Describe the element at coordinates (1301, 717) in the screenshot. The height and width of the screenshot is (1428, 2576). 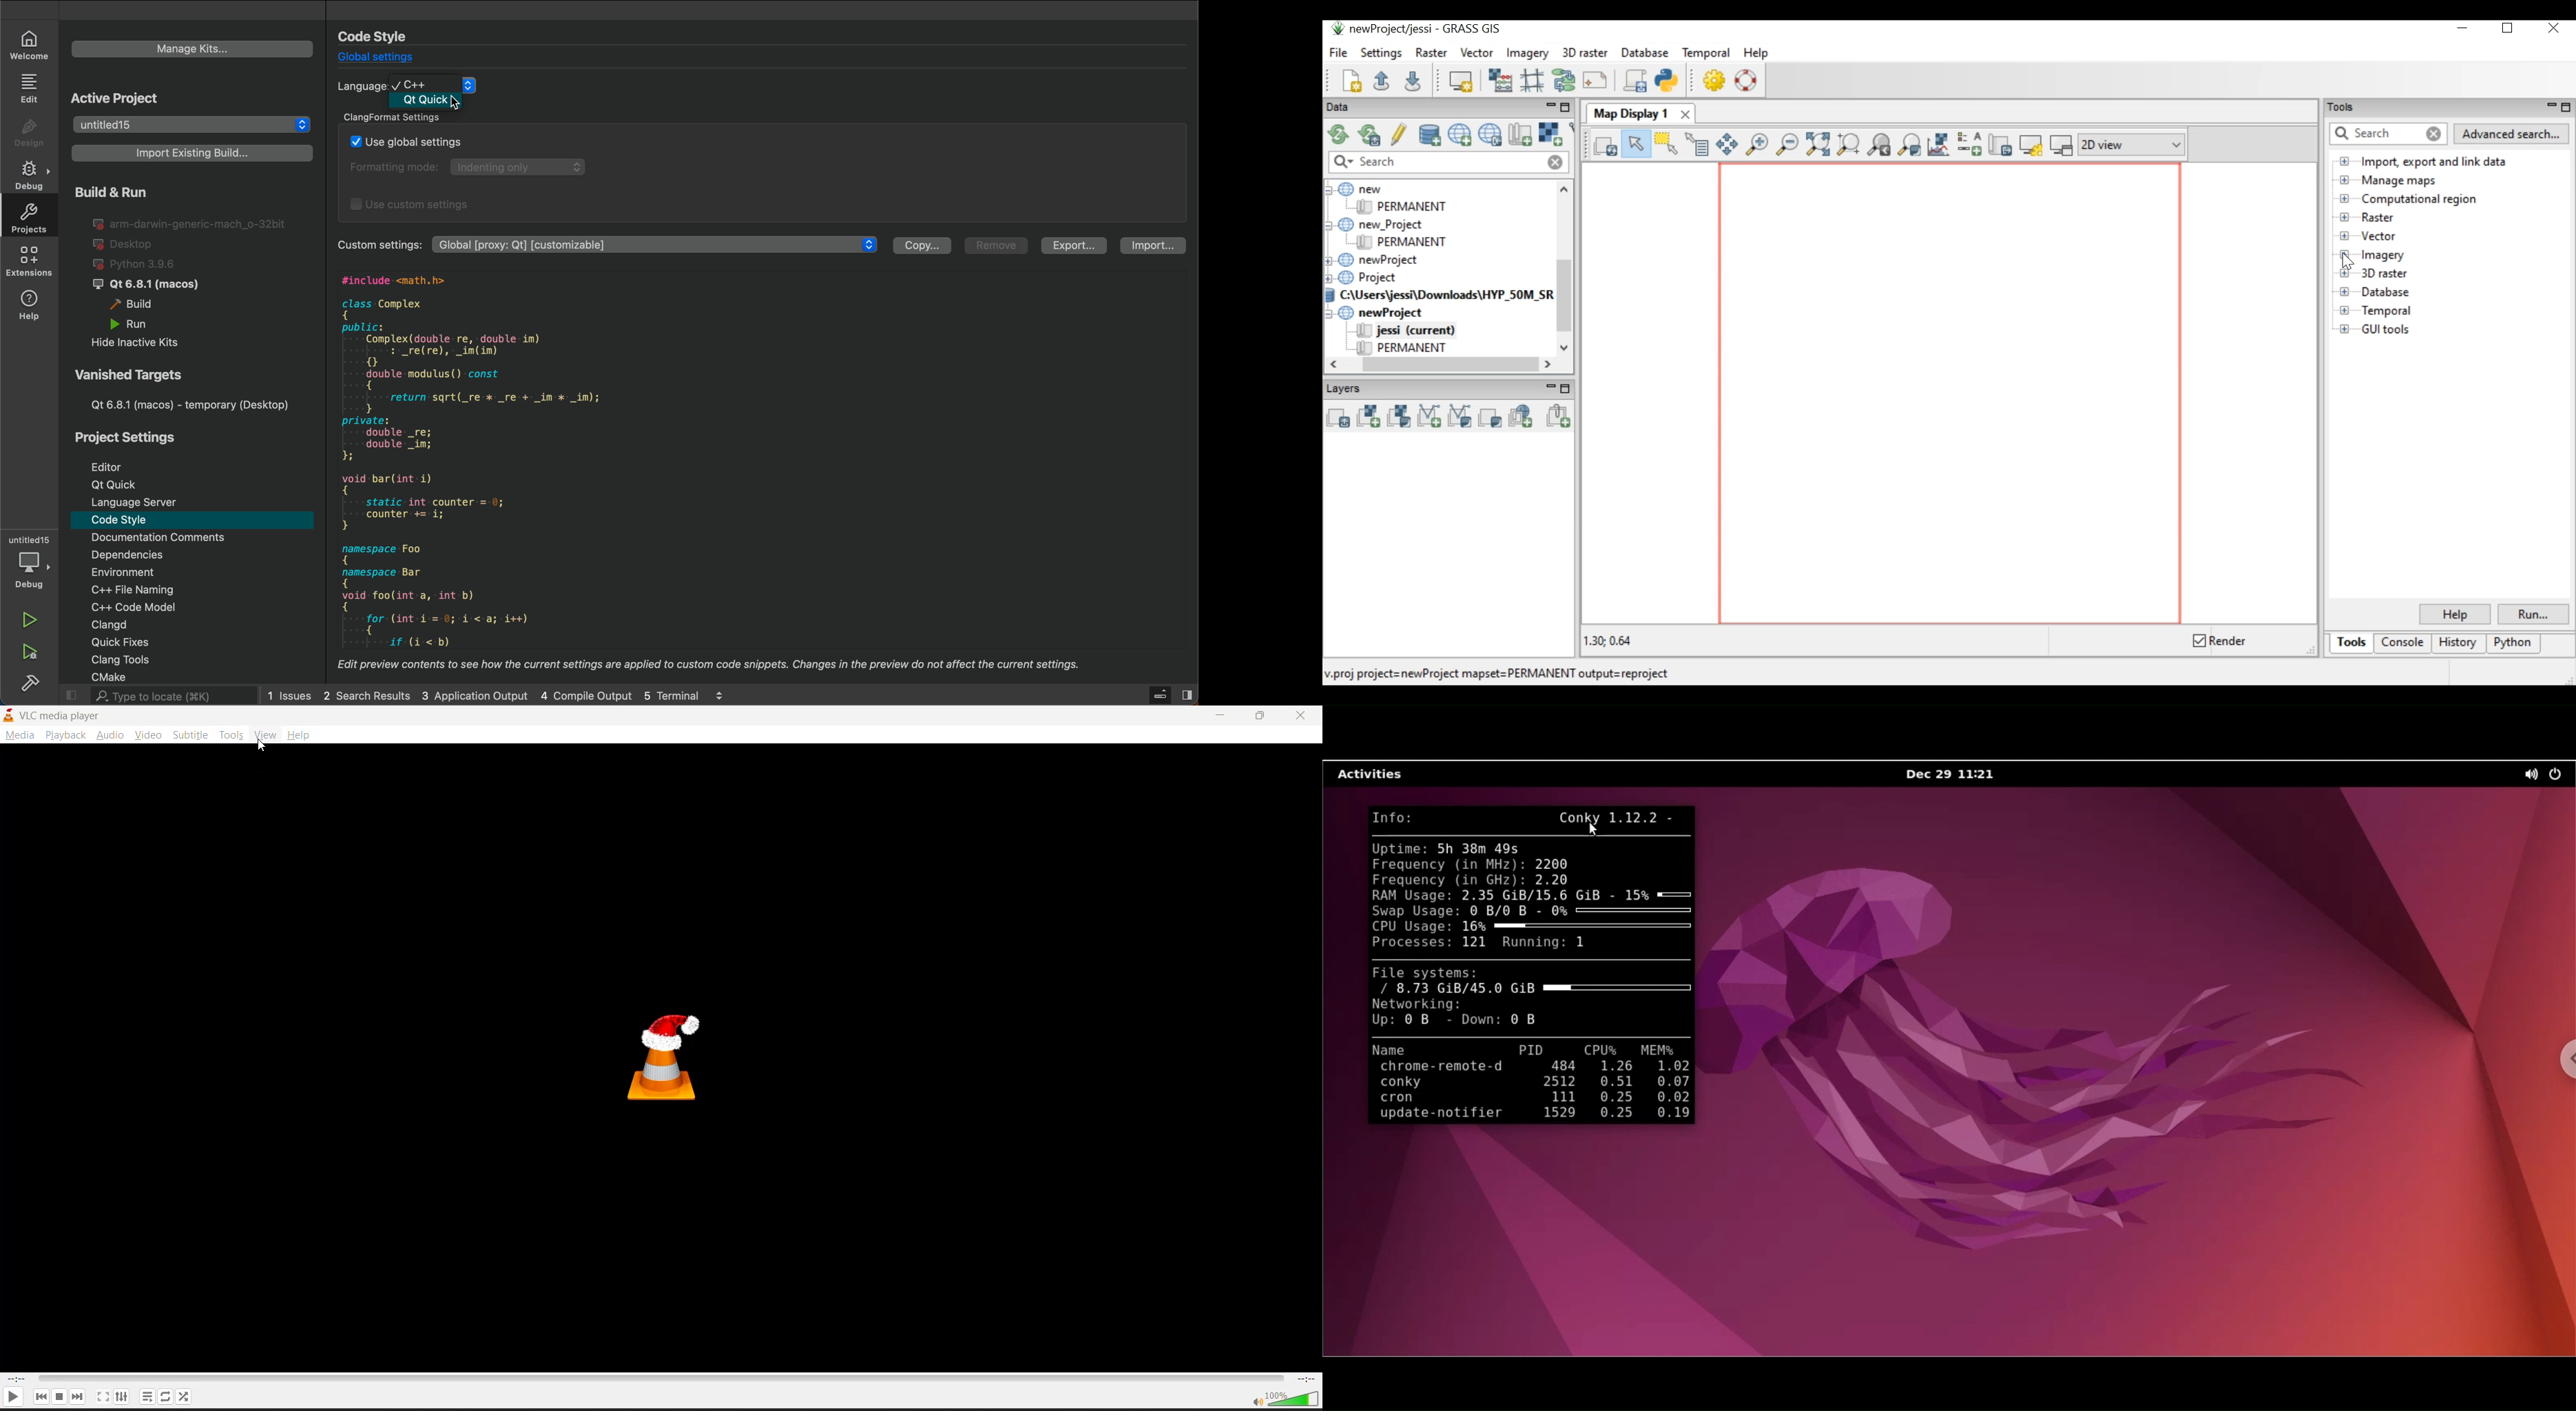
I see `close` at that location.